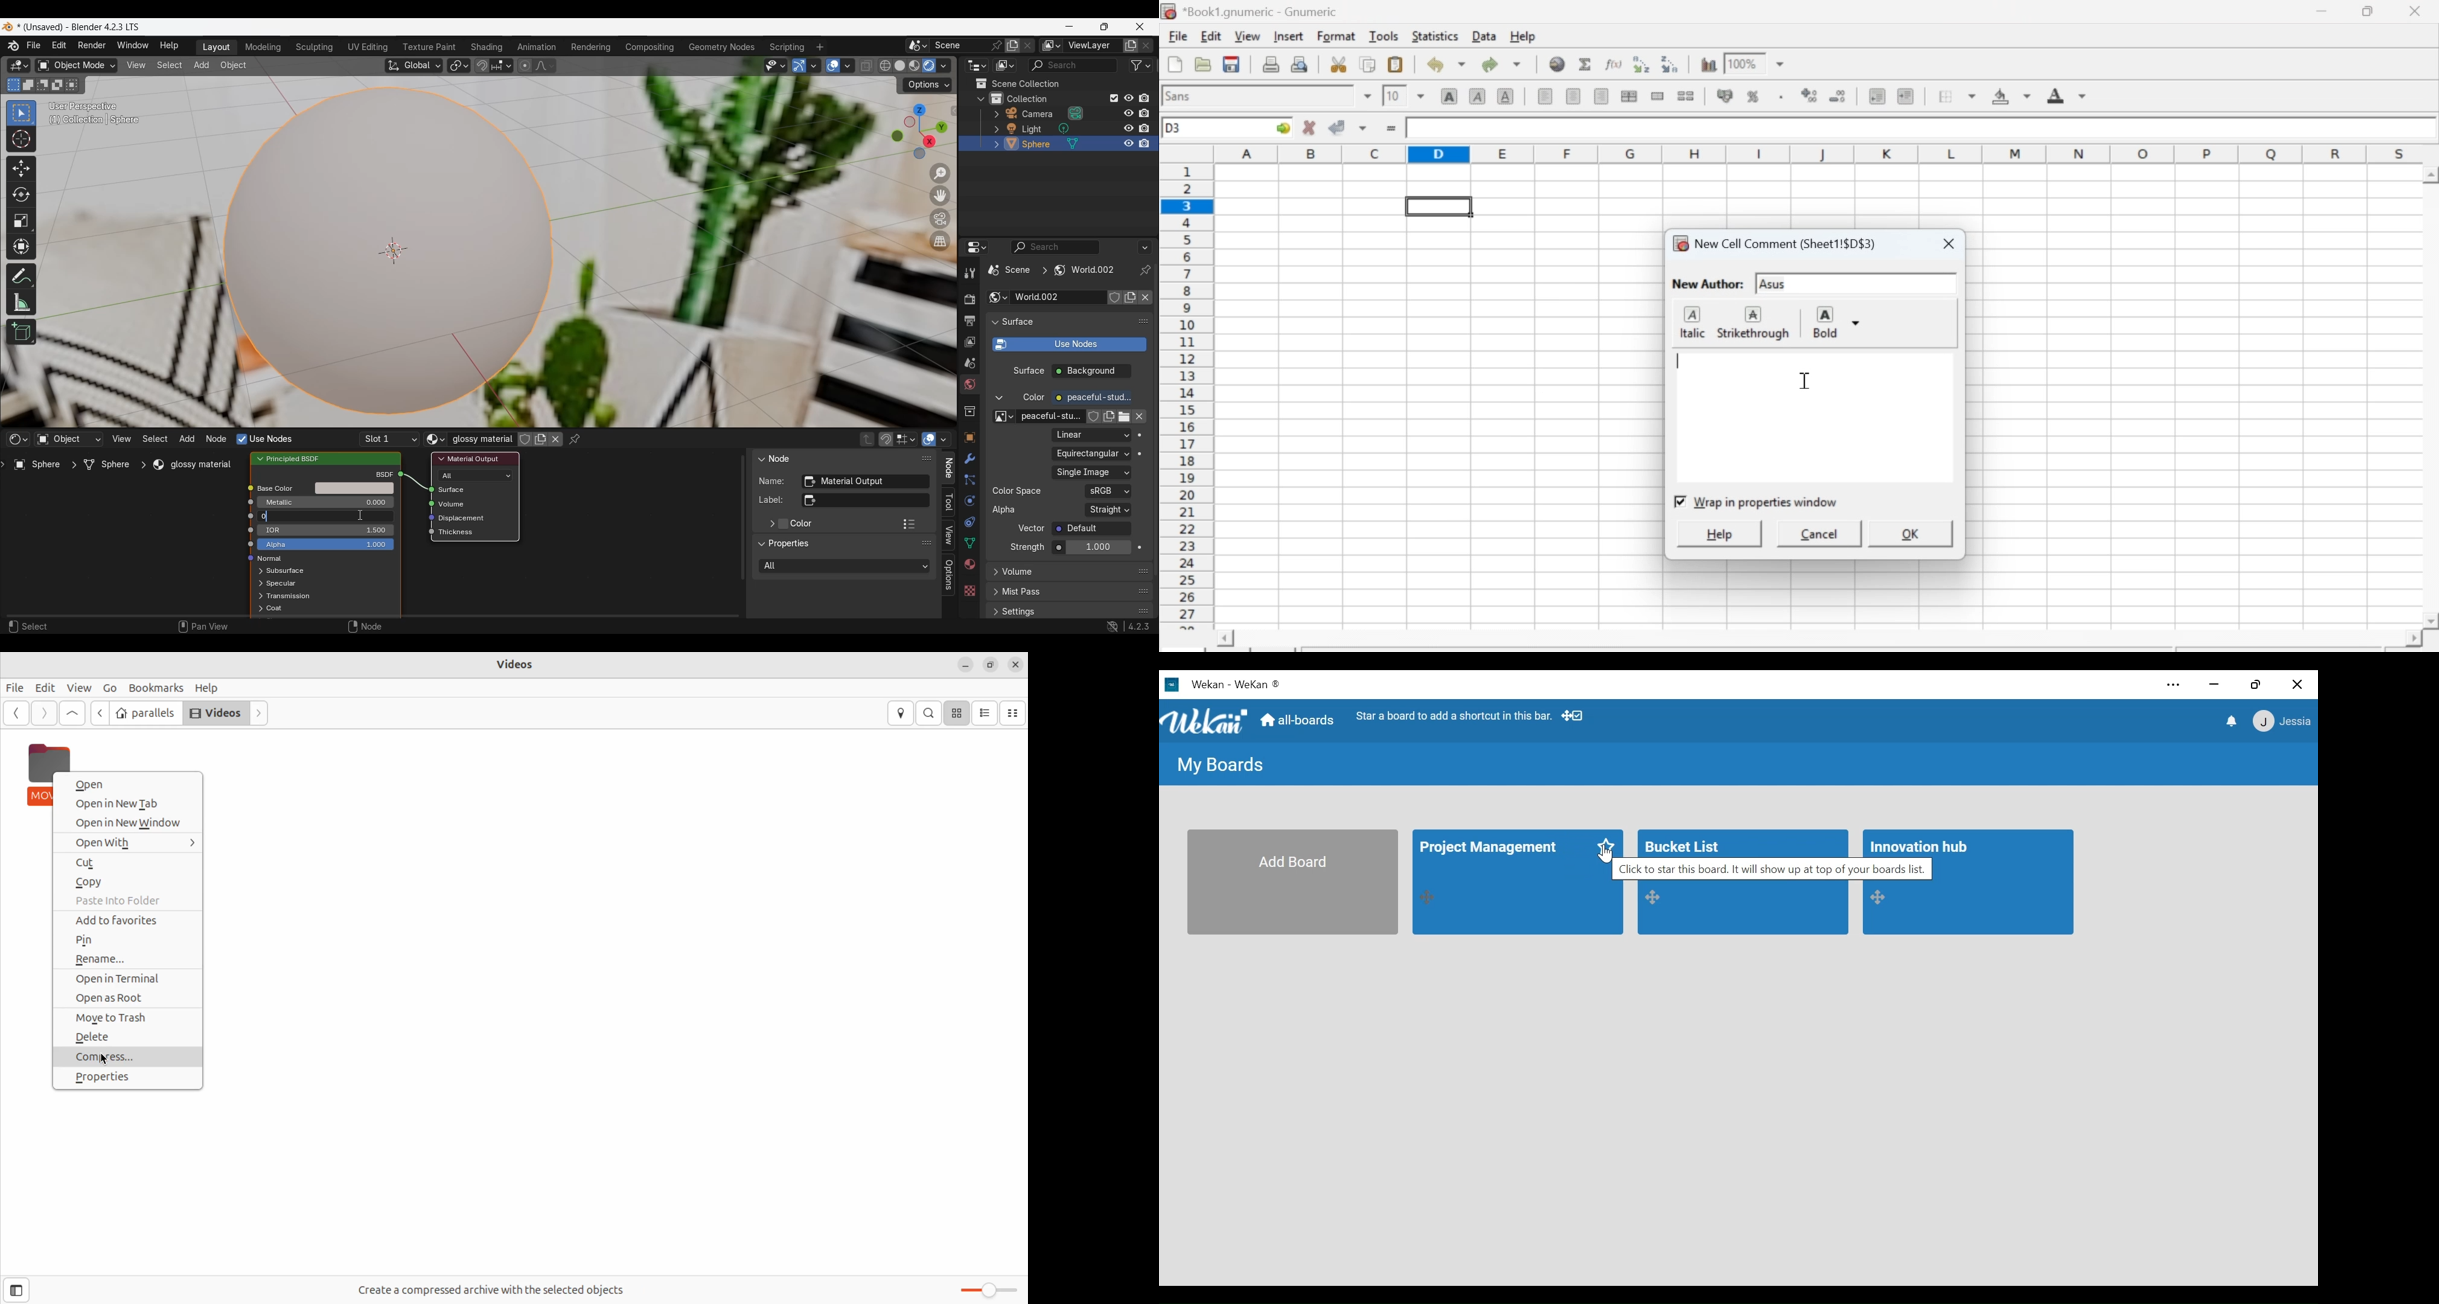  I want to click on Vector, so click(1091, 528).